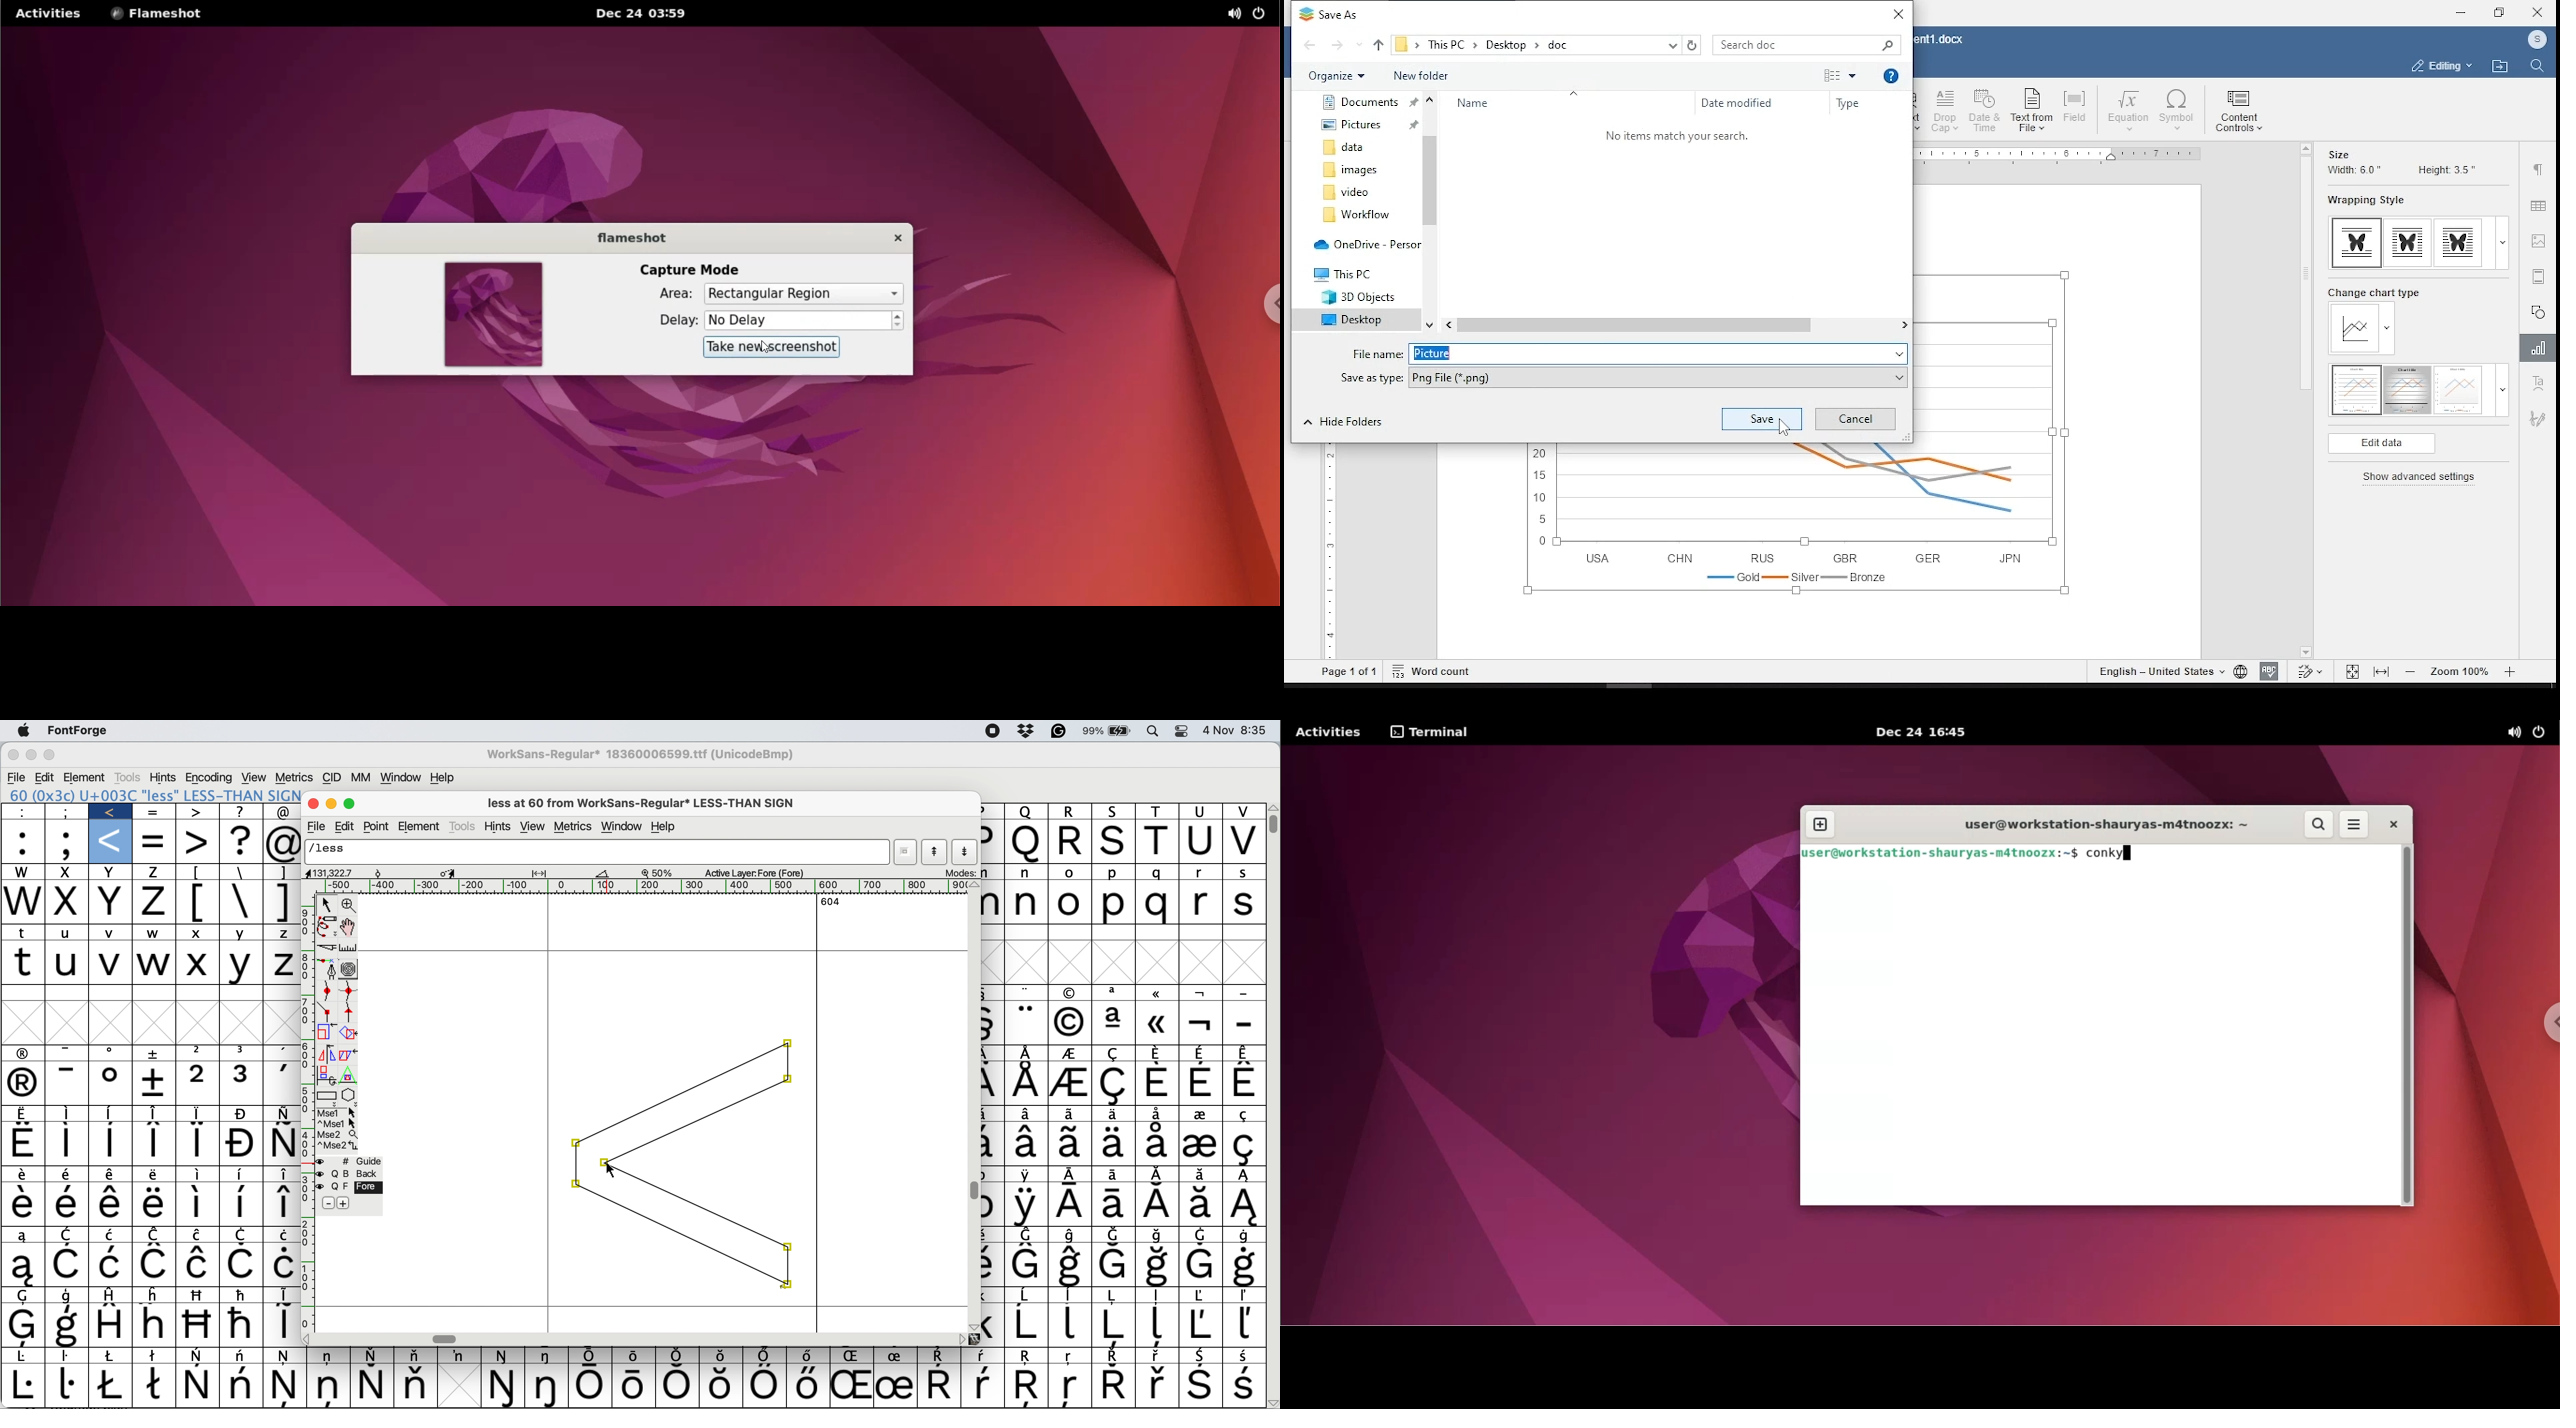 This screenshot has height=1428, width=2576. I want to click on Symbol, so click(155, 1267).